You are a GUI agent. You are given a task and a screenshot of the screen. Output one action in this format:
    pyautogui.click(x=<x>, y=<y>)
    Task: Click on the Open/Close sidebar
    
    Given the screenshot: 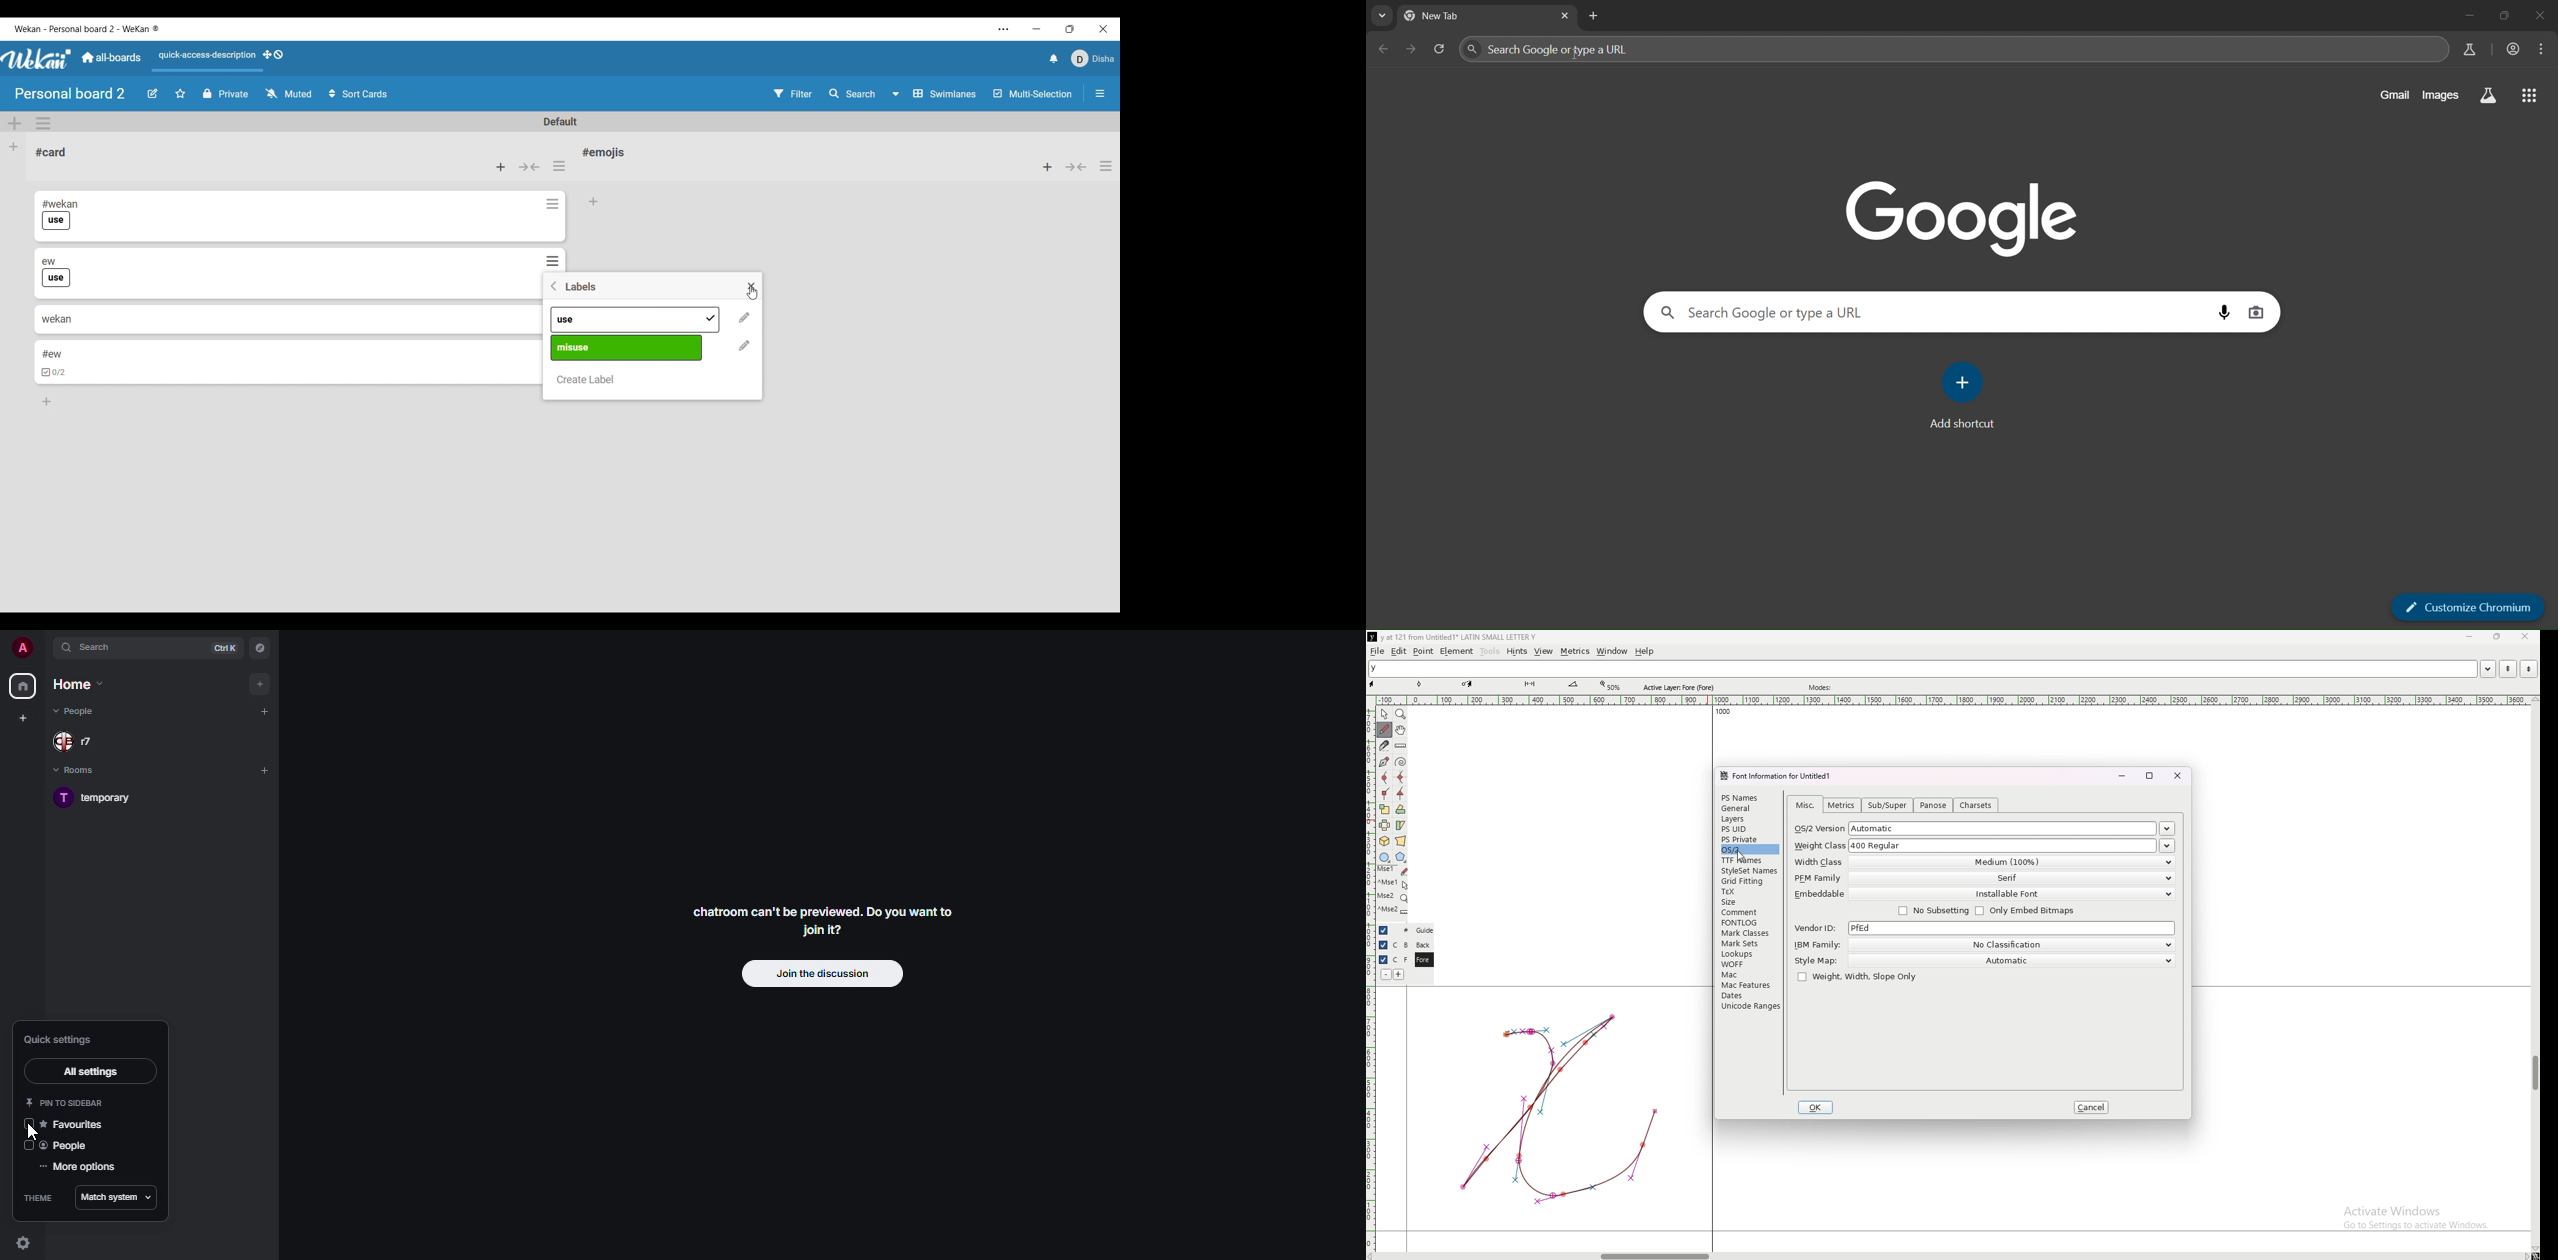 What is the action you would take?
    pyautogui.click(x=1100, y=93)
    